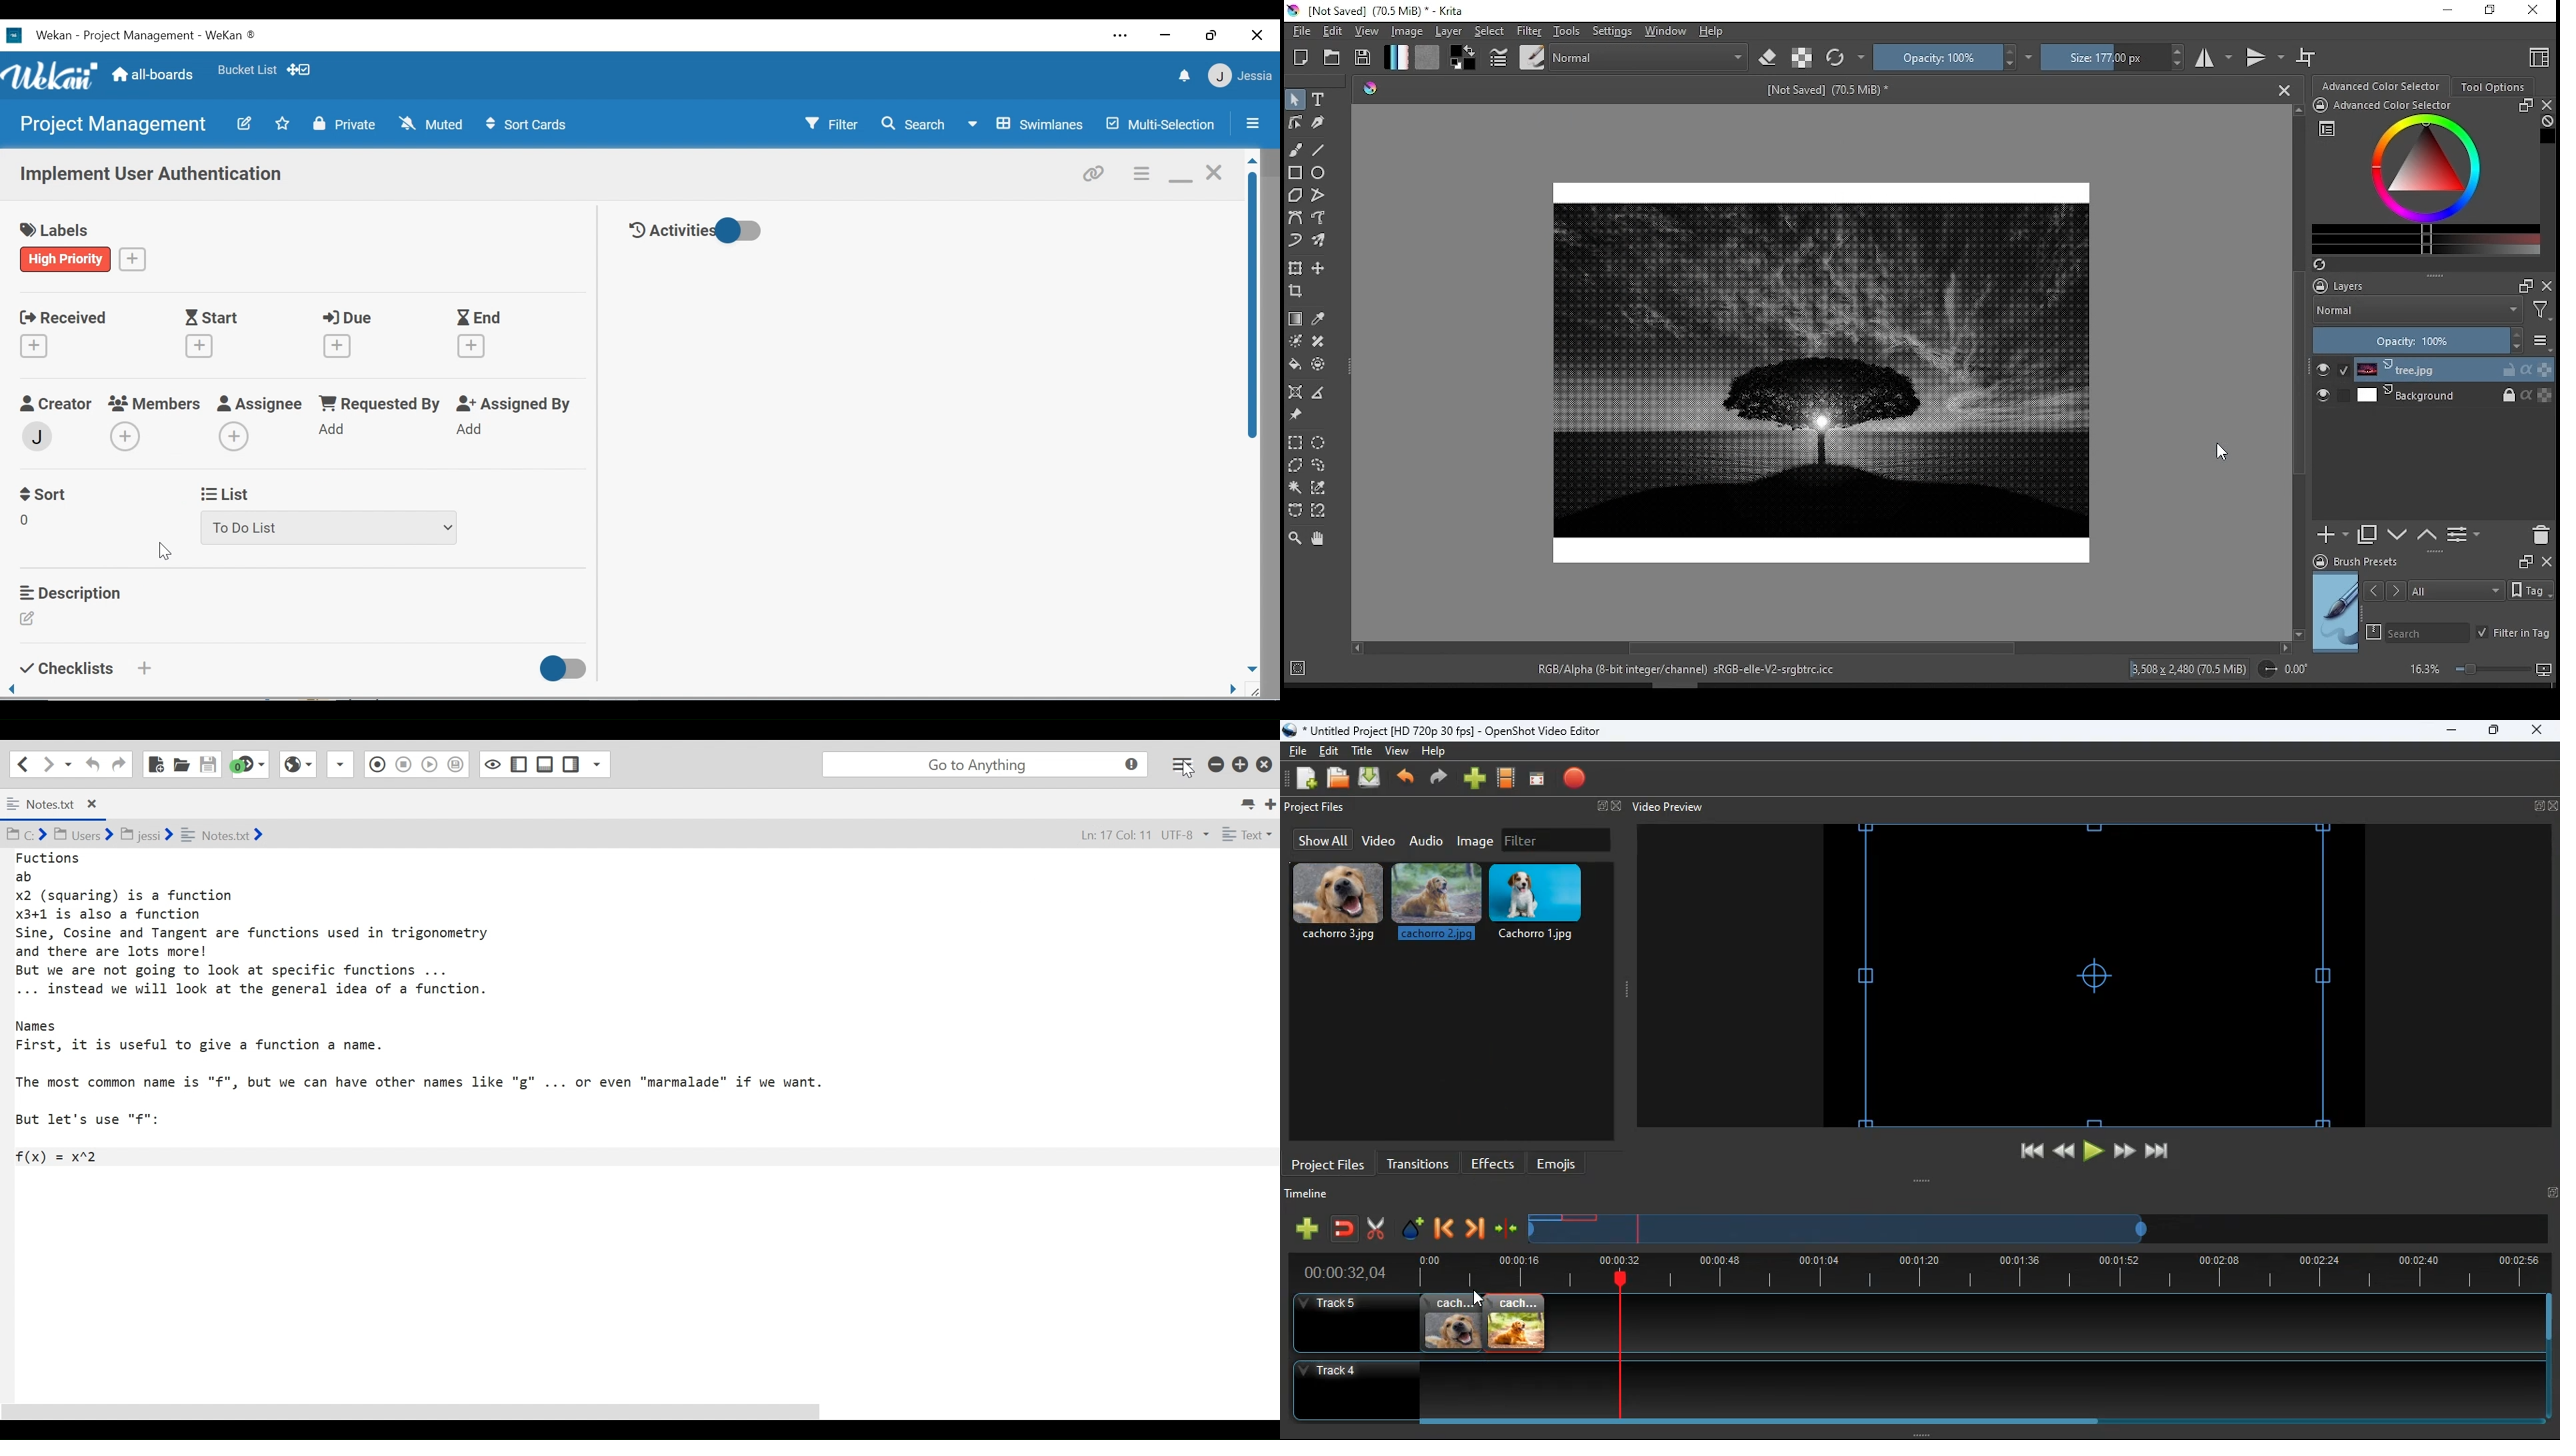  I want to click on Close, so click(1266, 761).